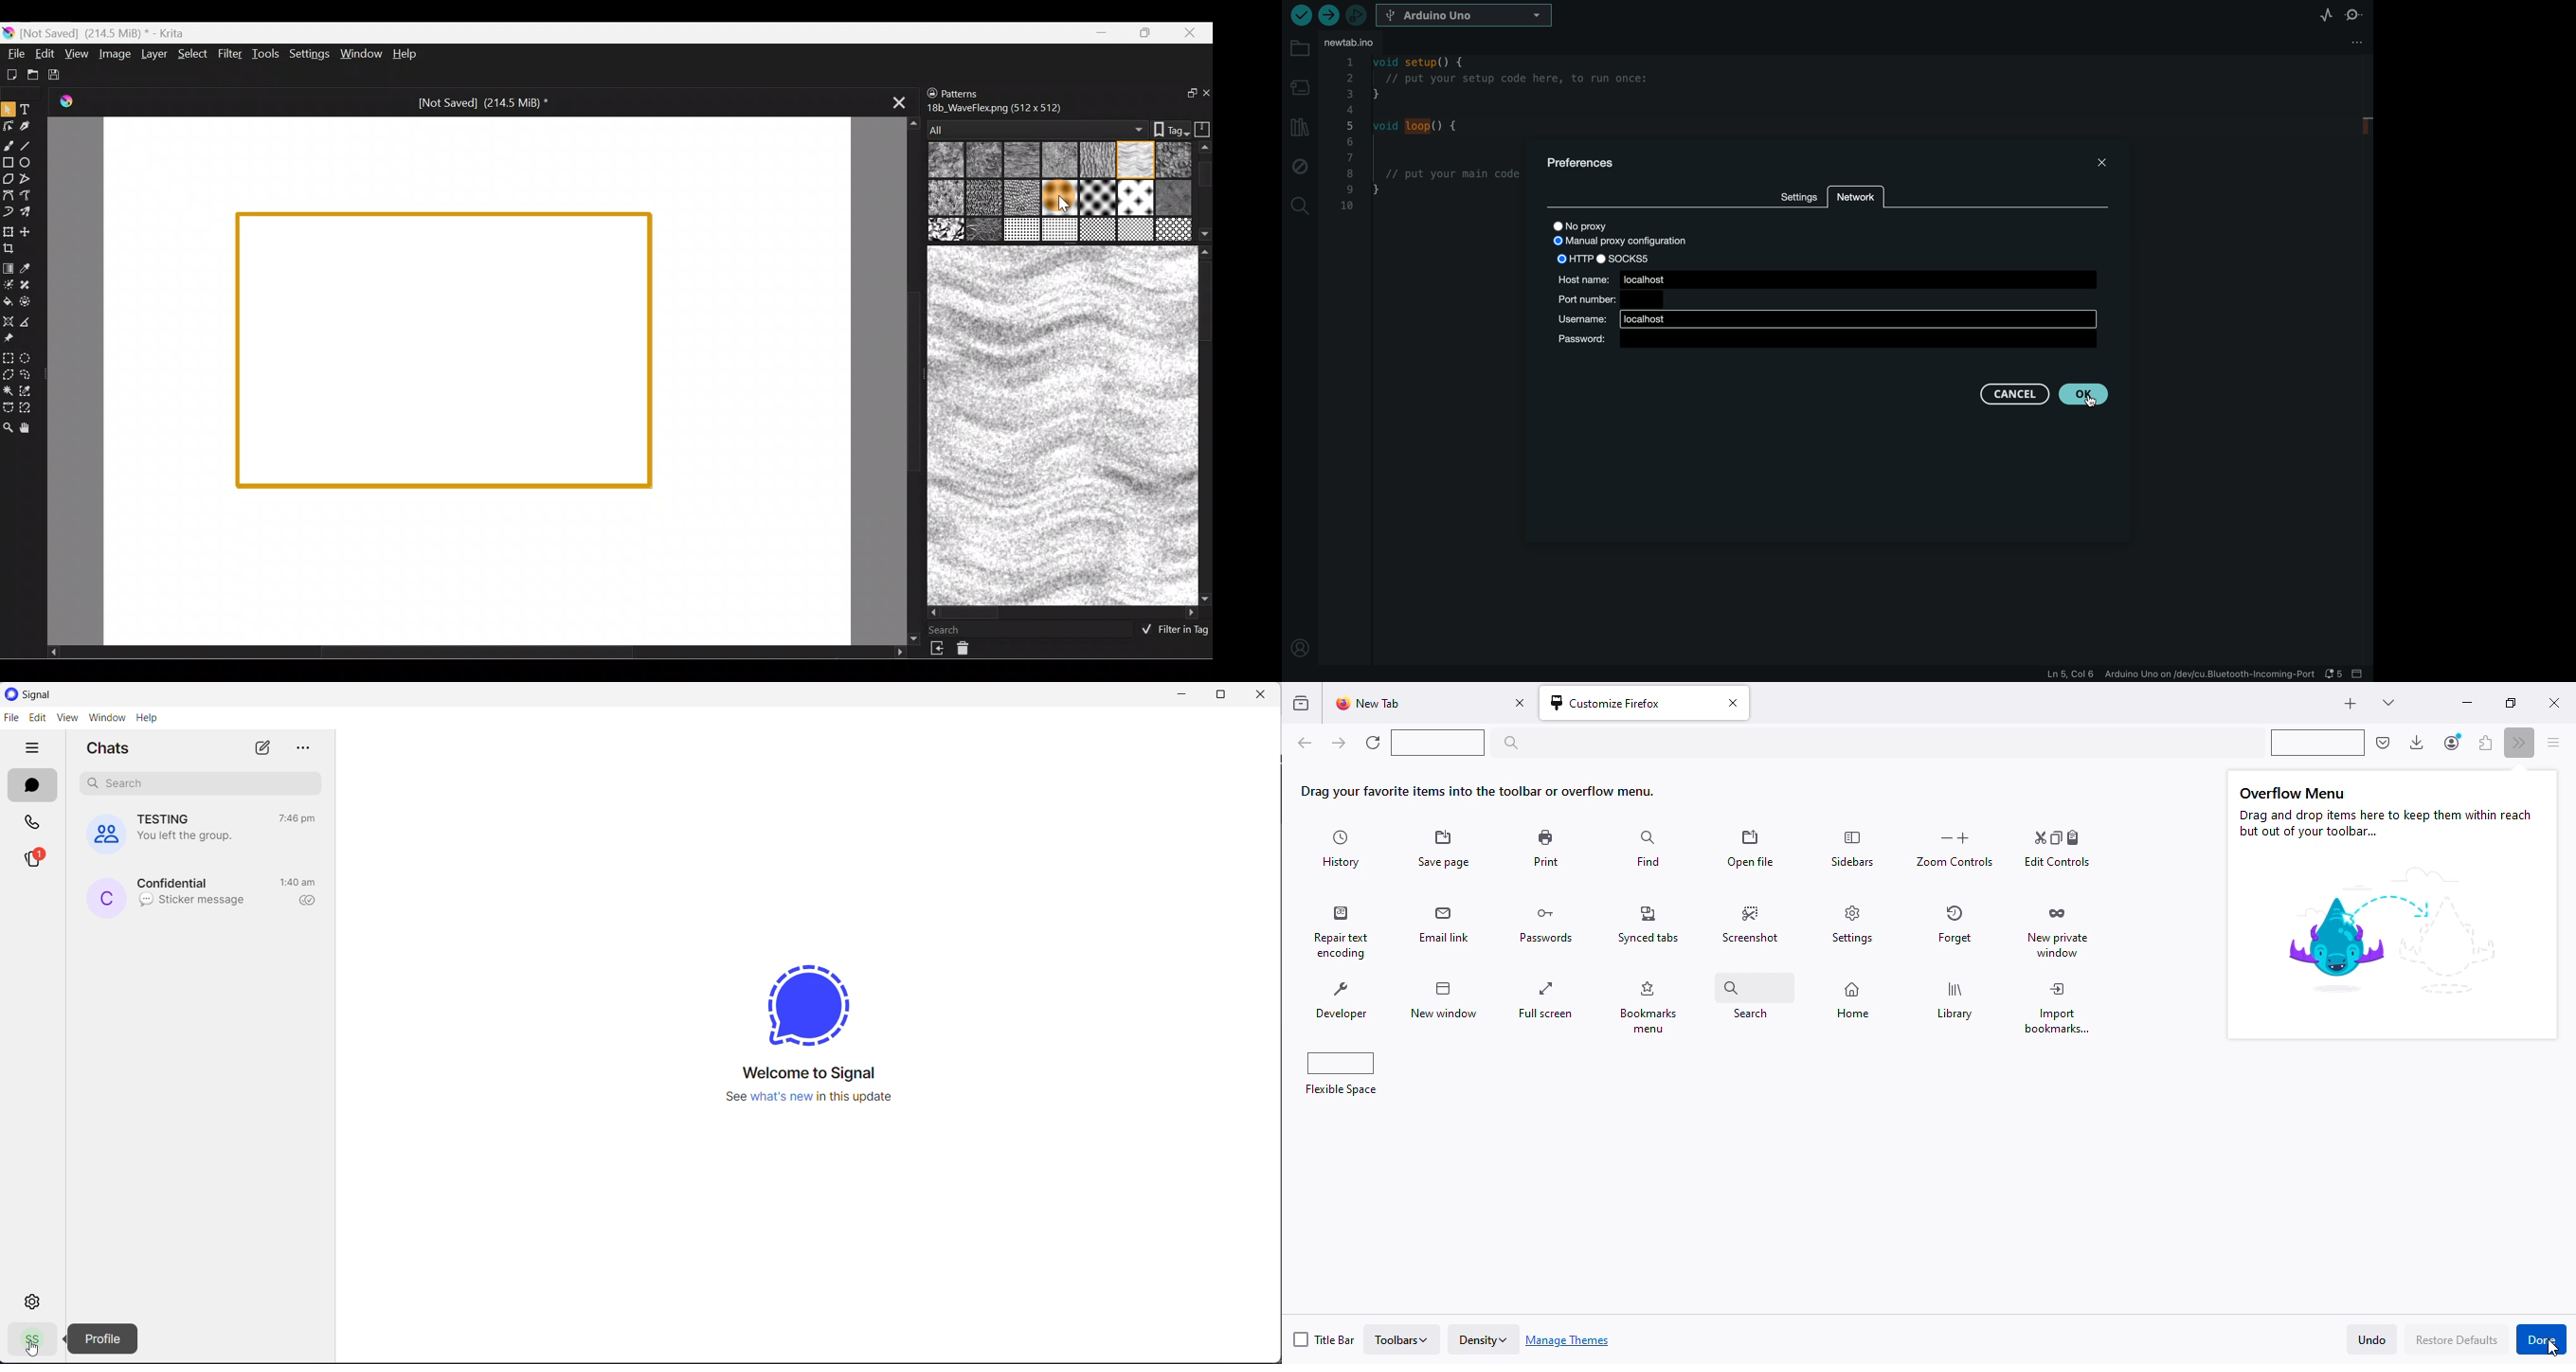  I want to click on Open existing document, so click(31, 73).